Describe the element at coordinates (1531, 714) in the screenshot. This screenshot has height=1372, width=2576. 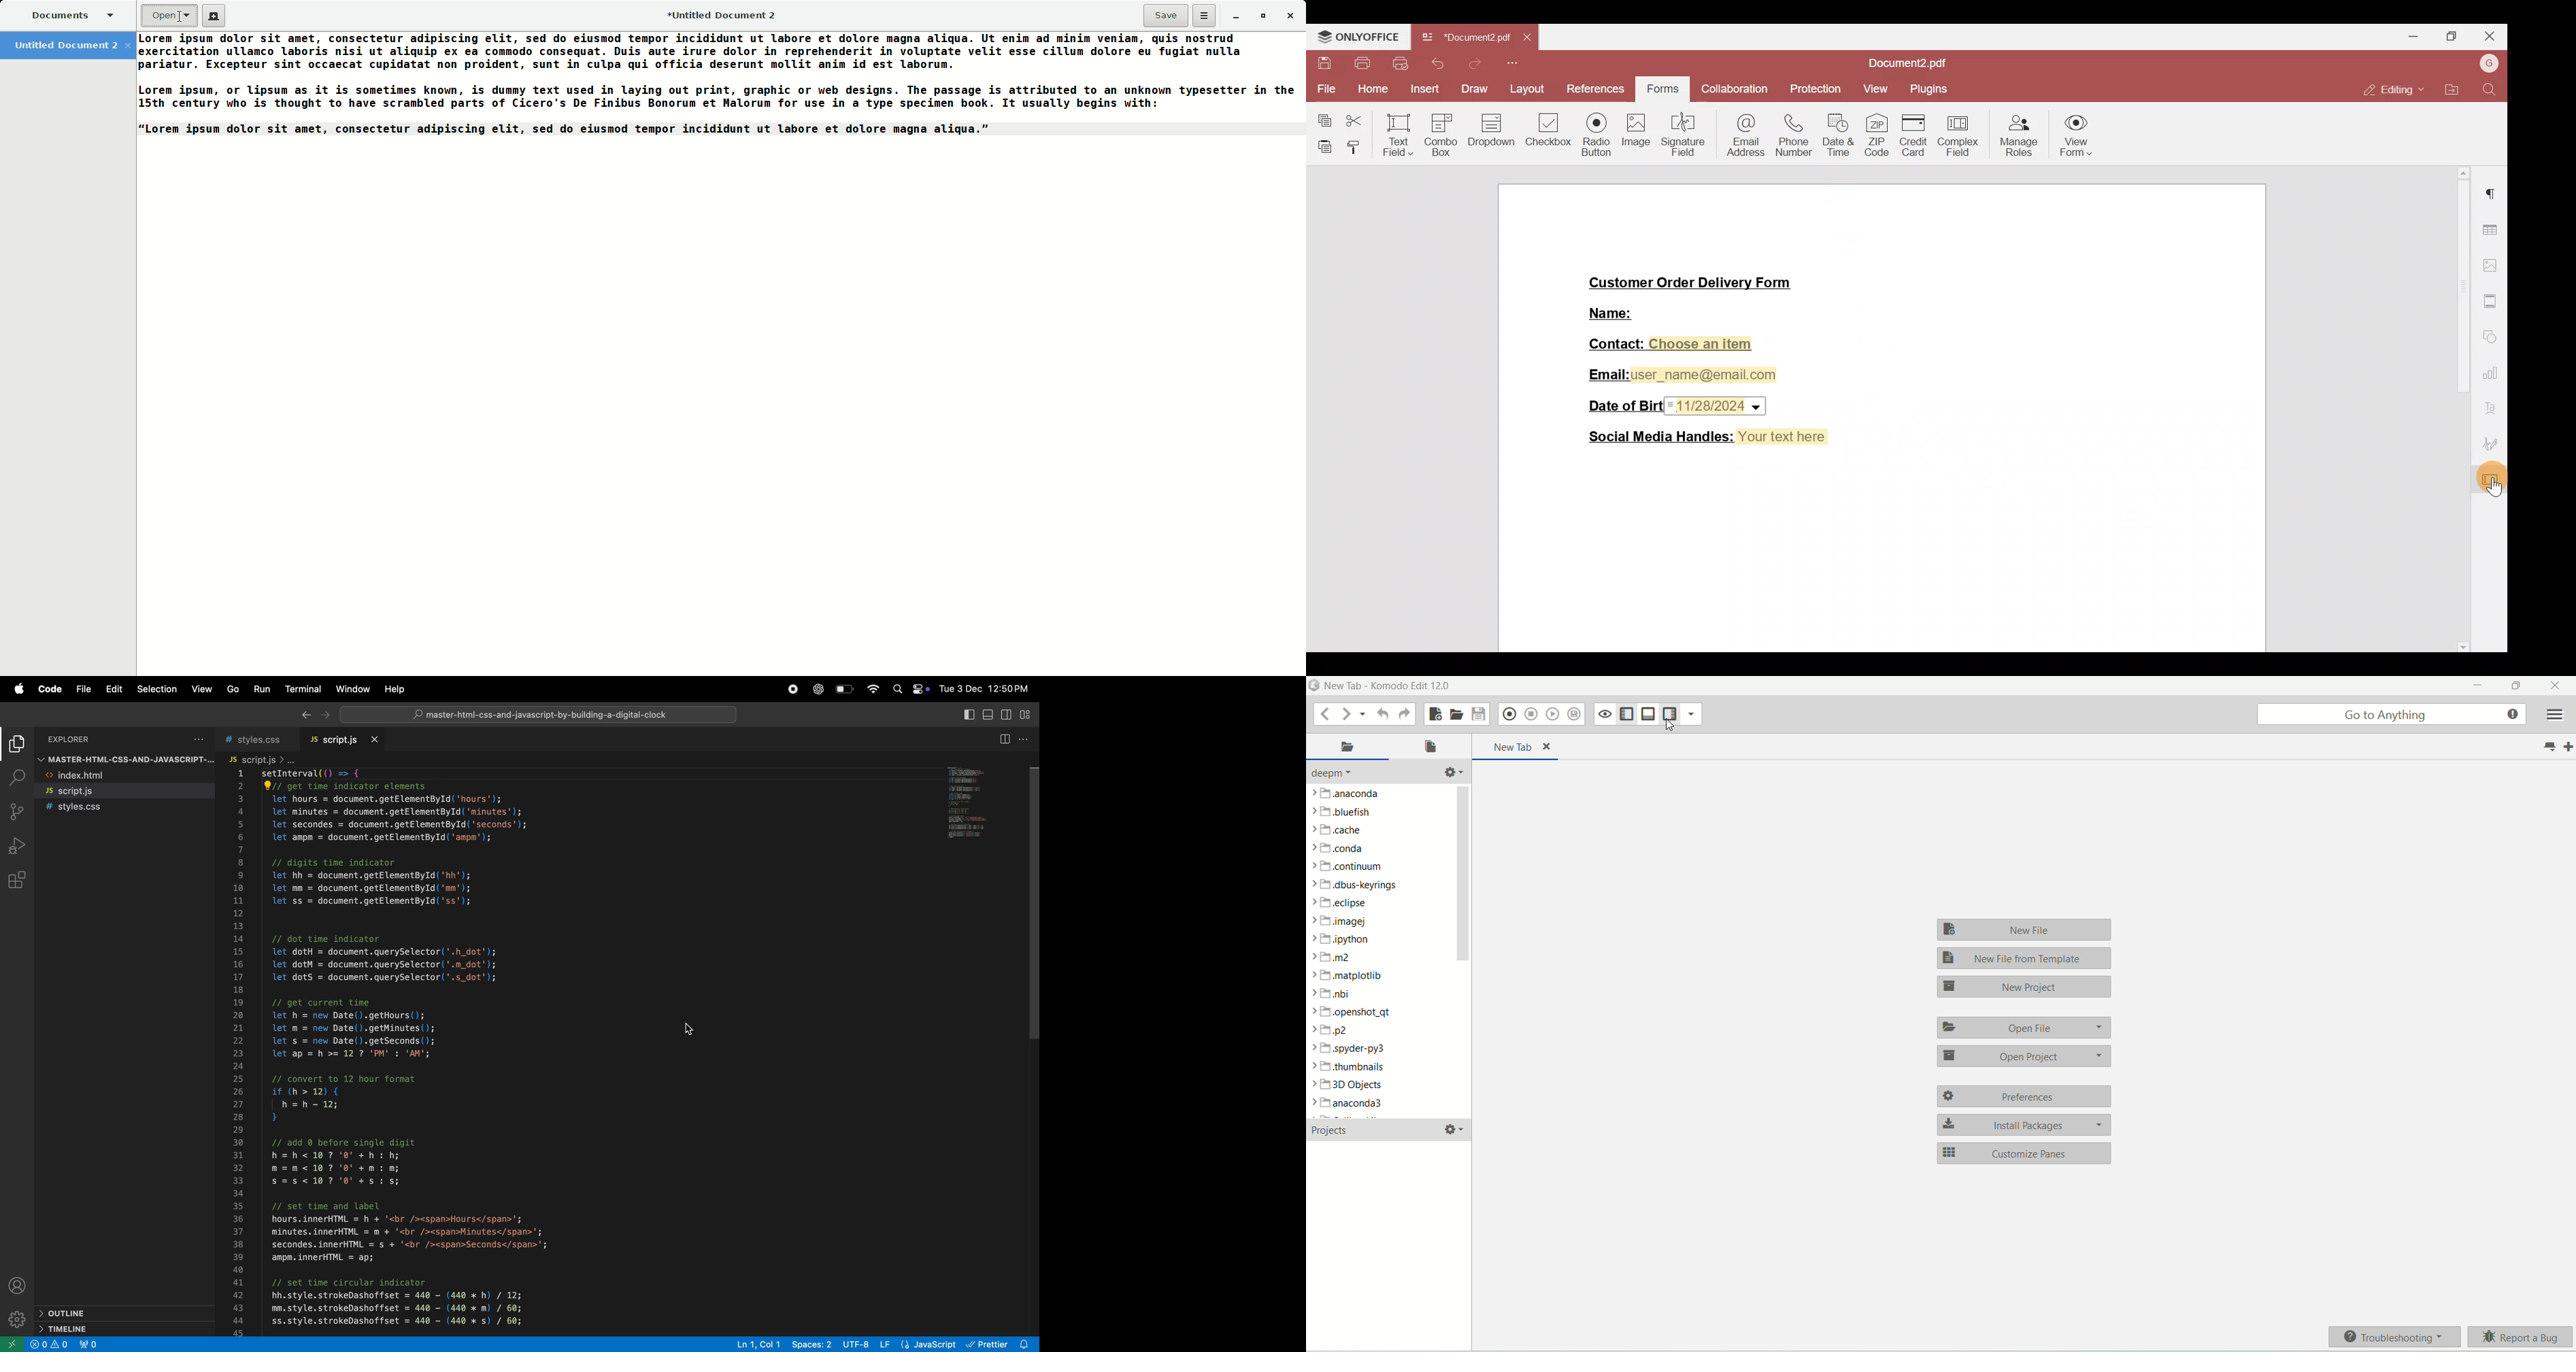
I see `stop recording macro` at that location.